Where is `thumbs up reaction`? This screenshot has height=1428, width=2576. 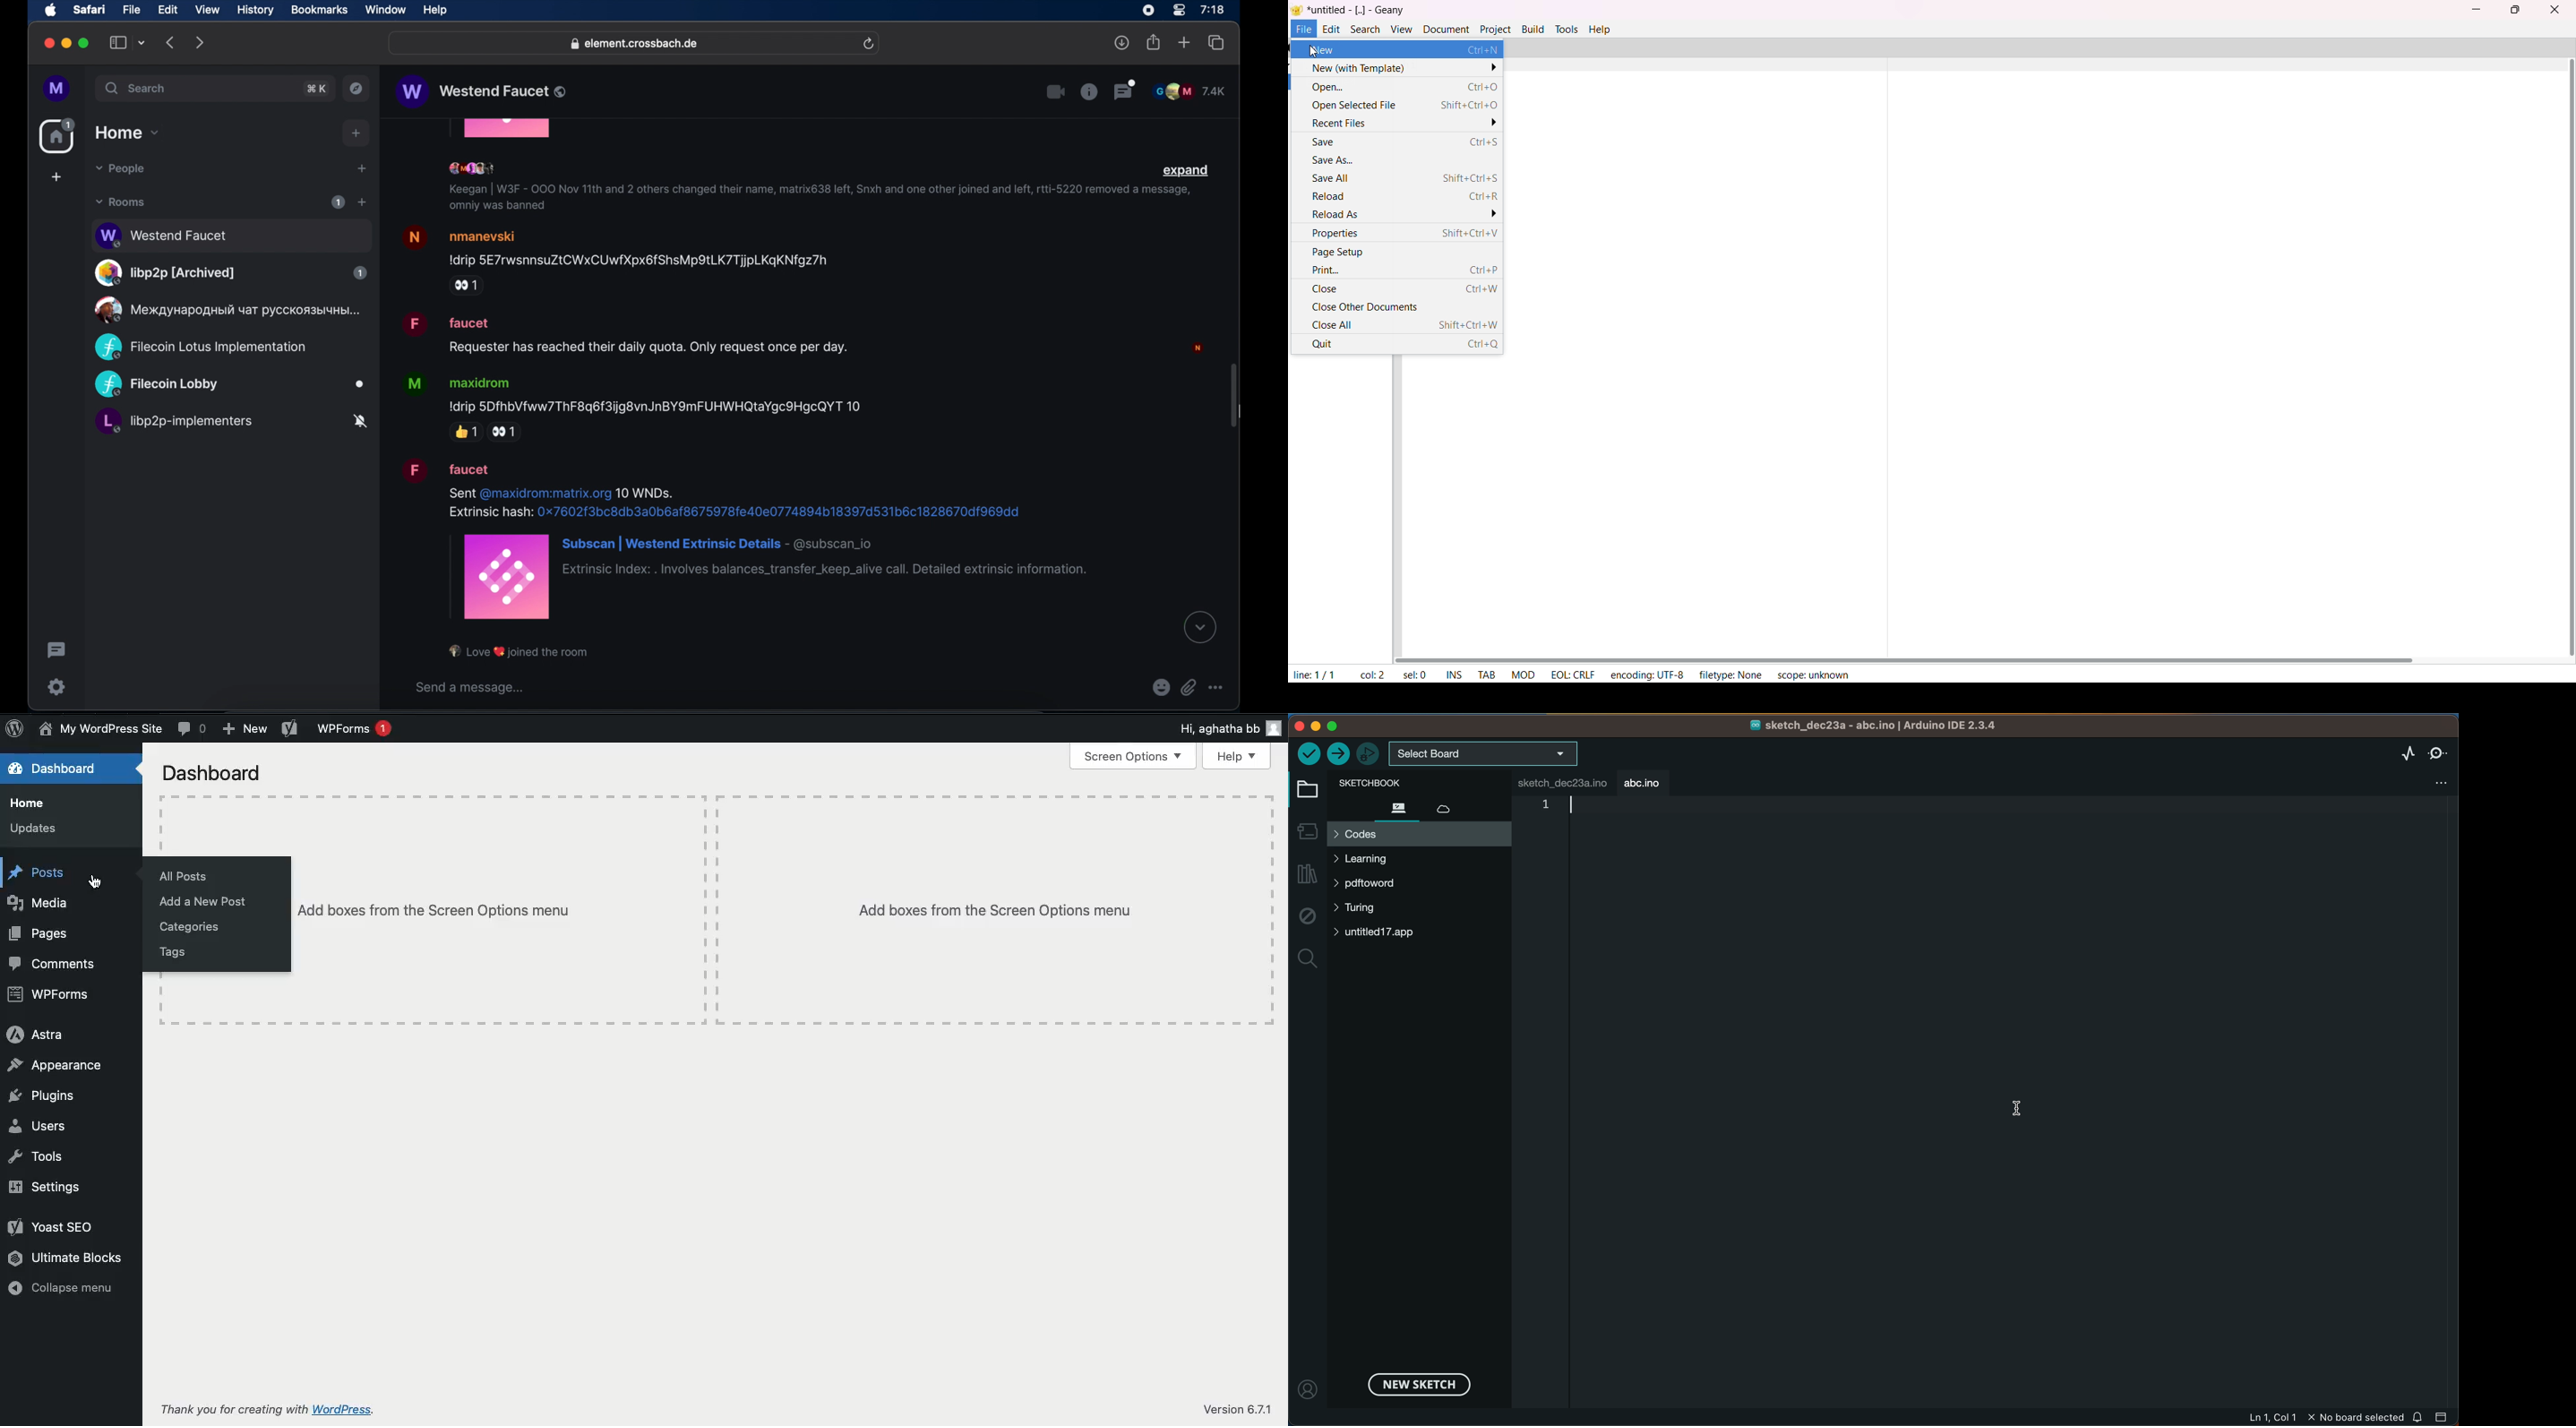
thumbs up reaction is located at coordinates (465, 432).